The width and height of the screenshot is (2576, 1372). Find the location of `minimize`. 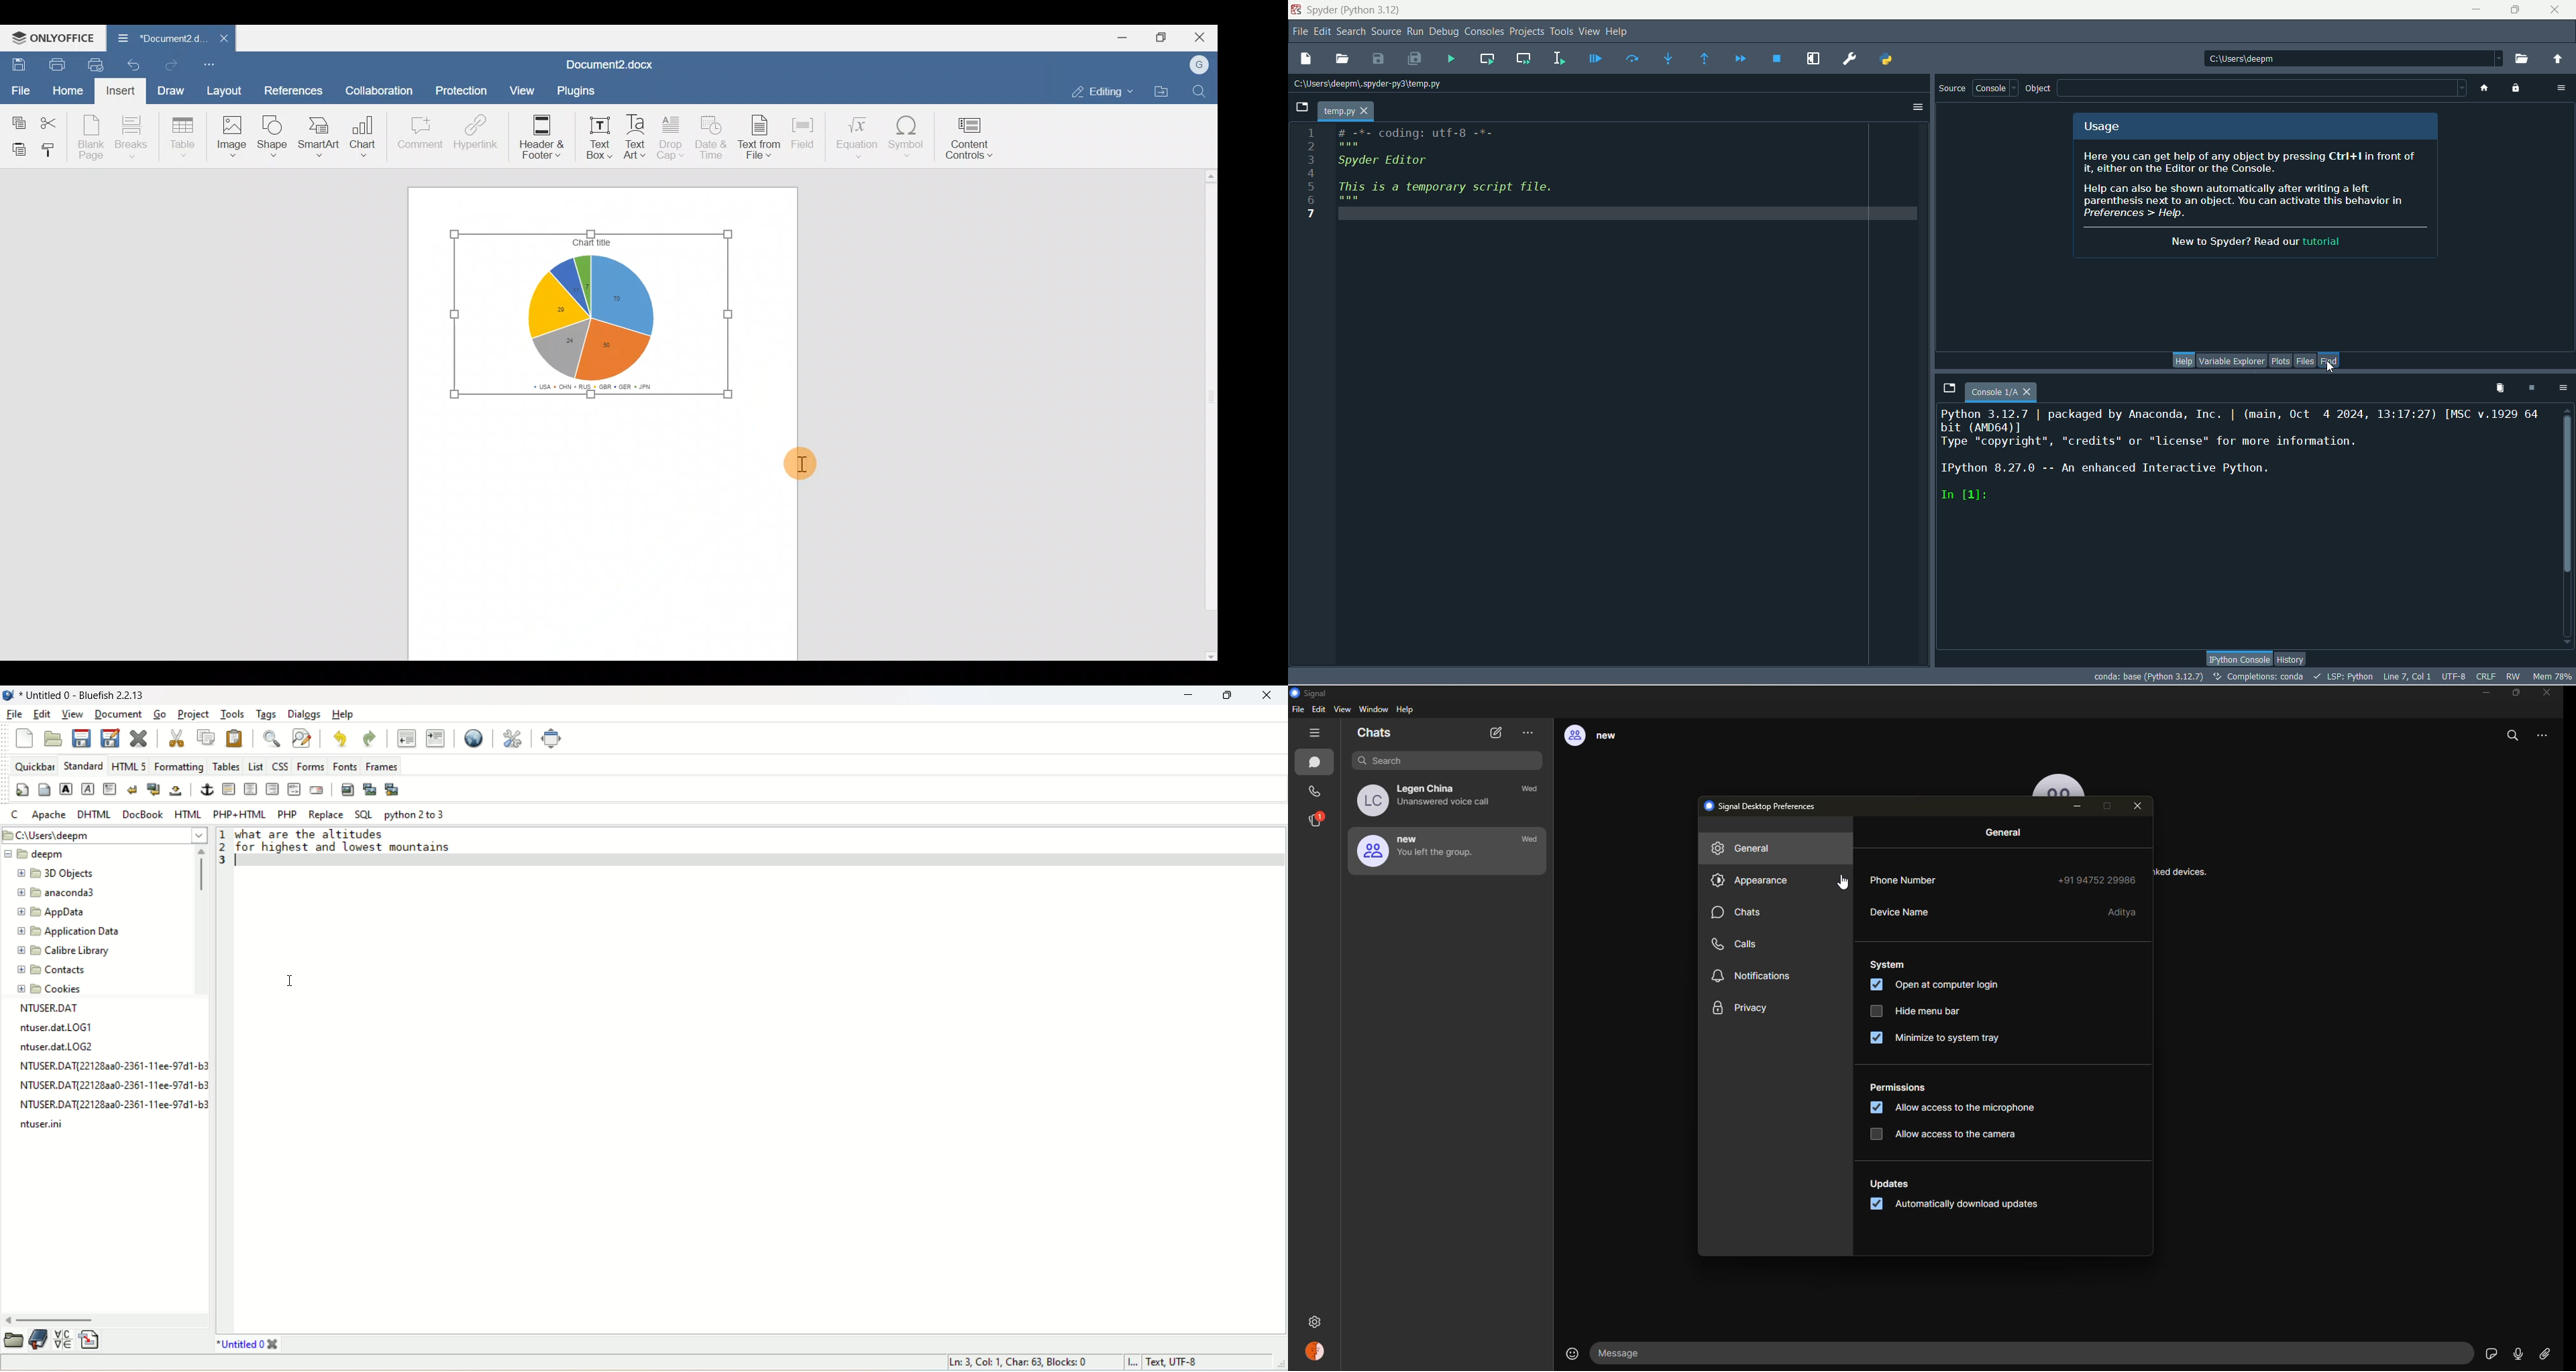

minimize is located at coordinates (2482, 693).